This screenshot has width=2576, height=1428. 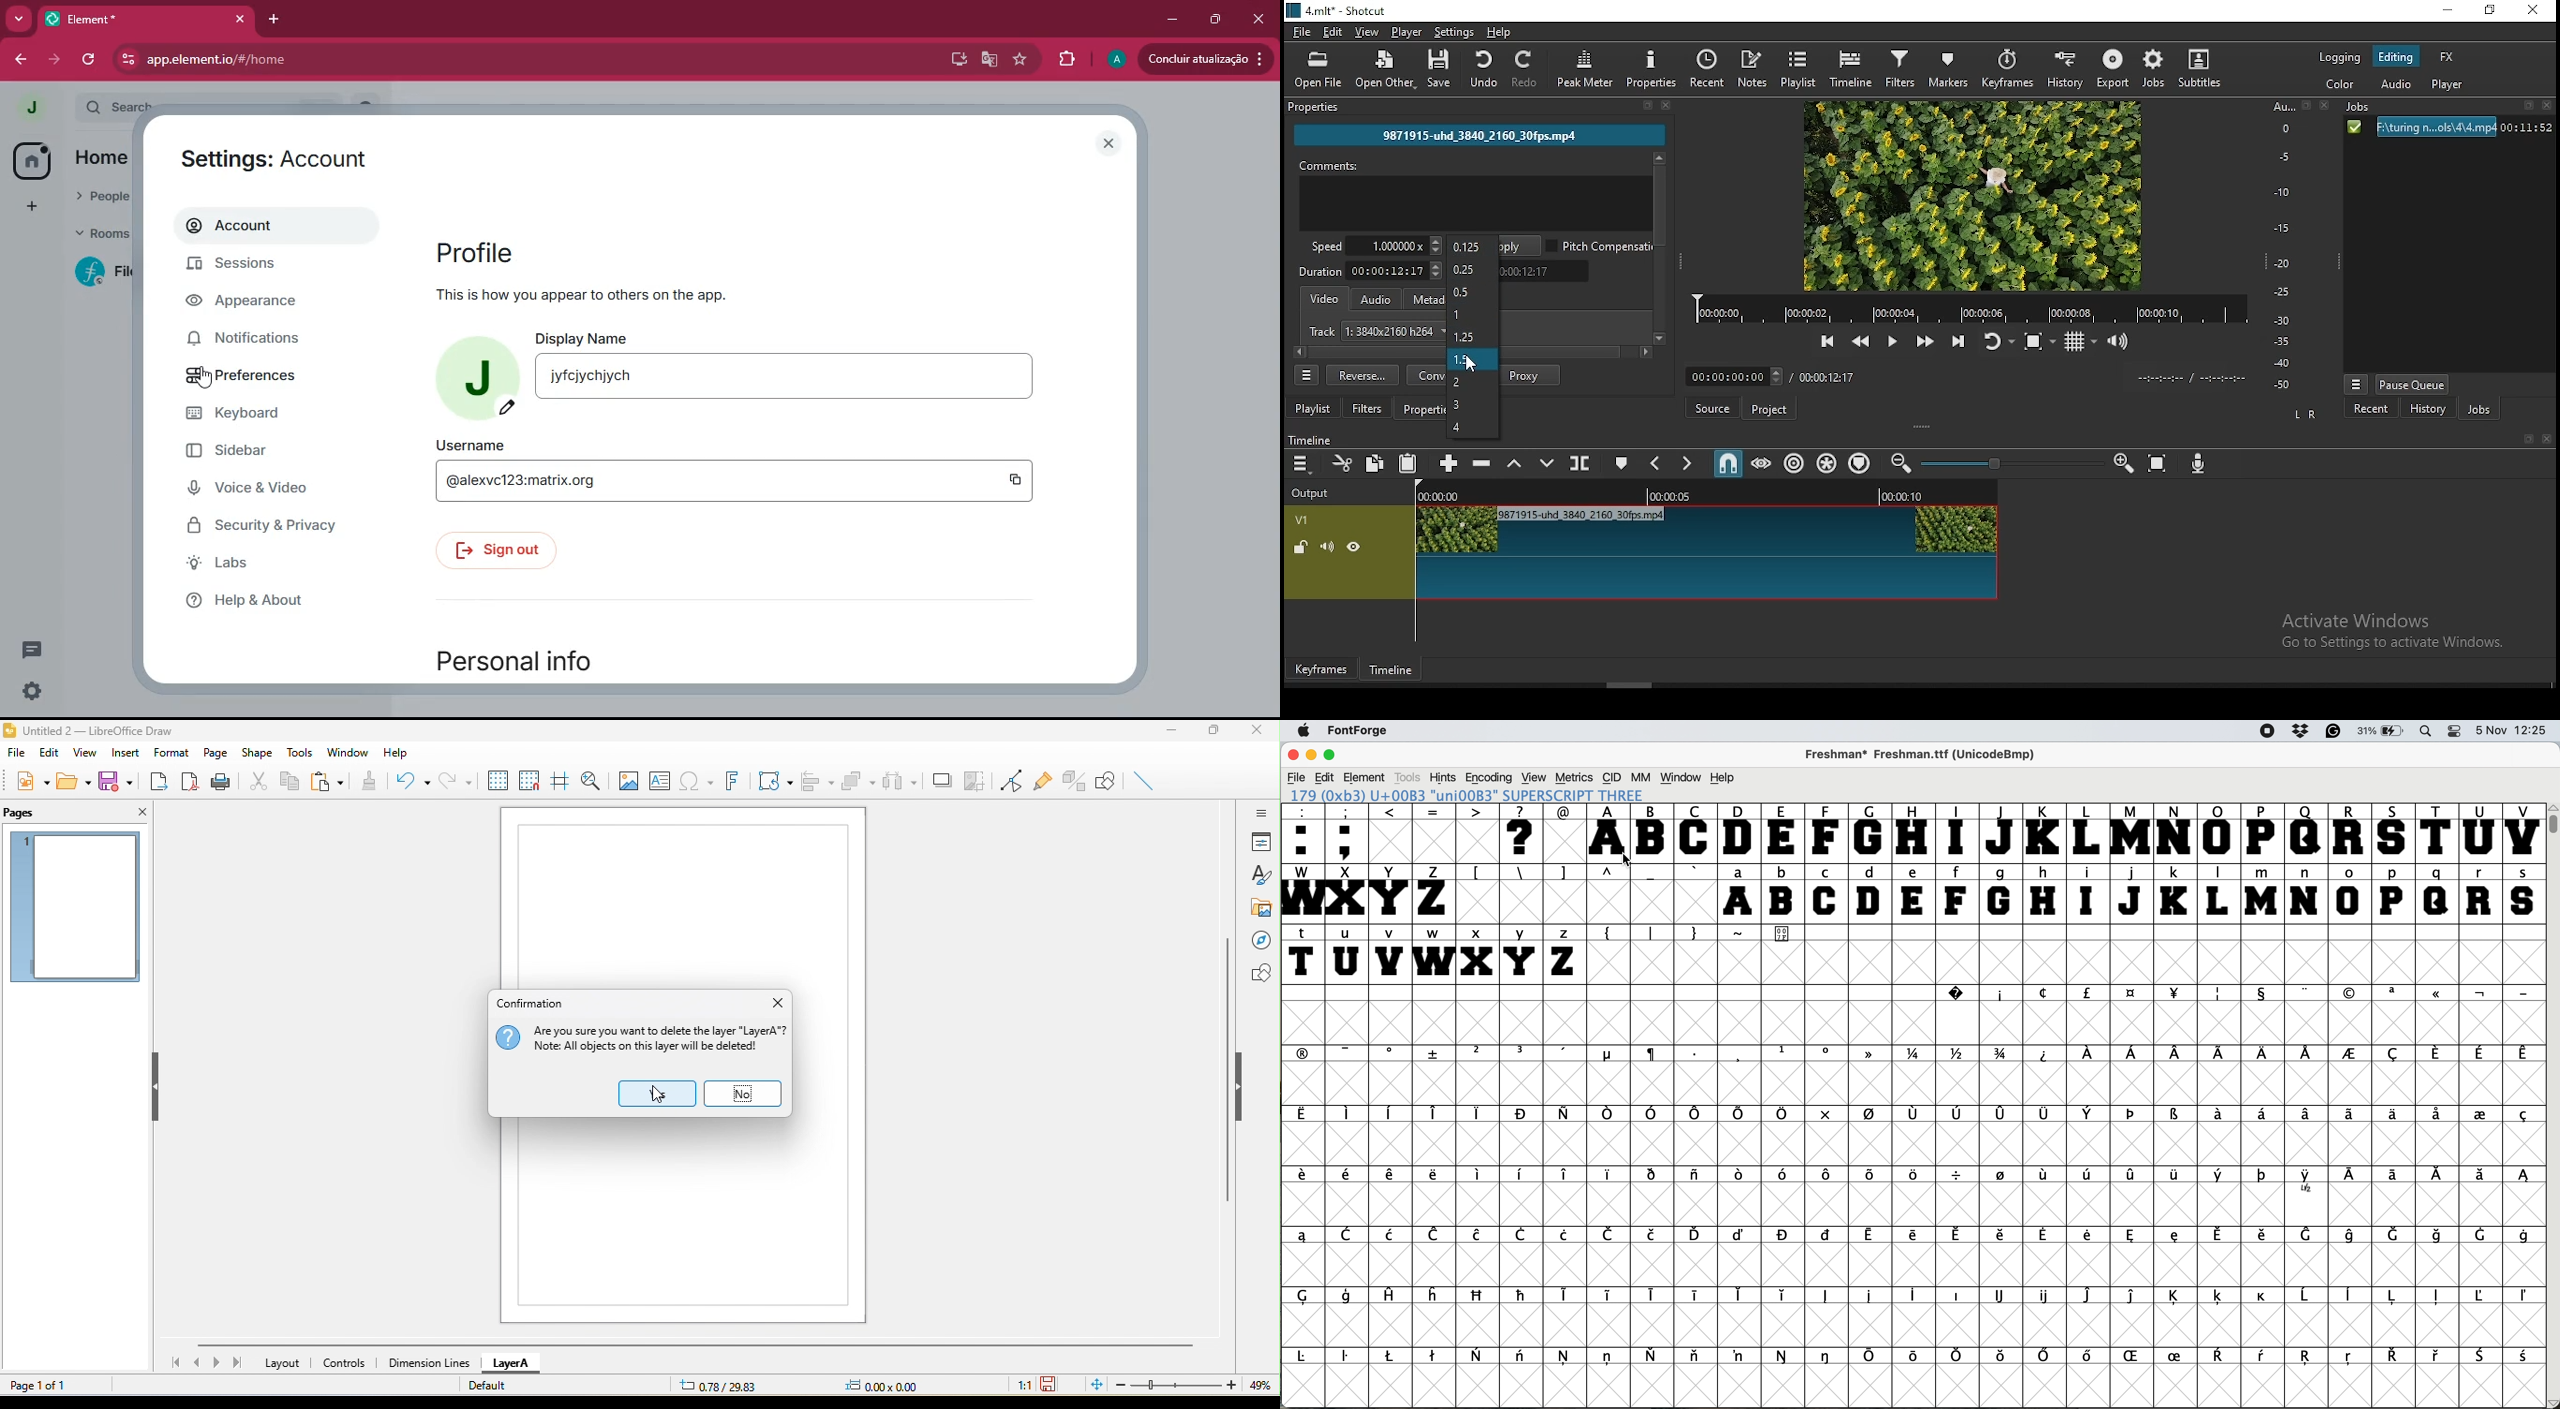 I want to click on 3/4, so click(x=2004, y=1055).